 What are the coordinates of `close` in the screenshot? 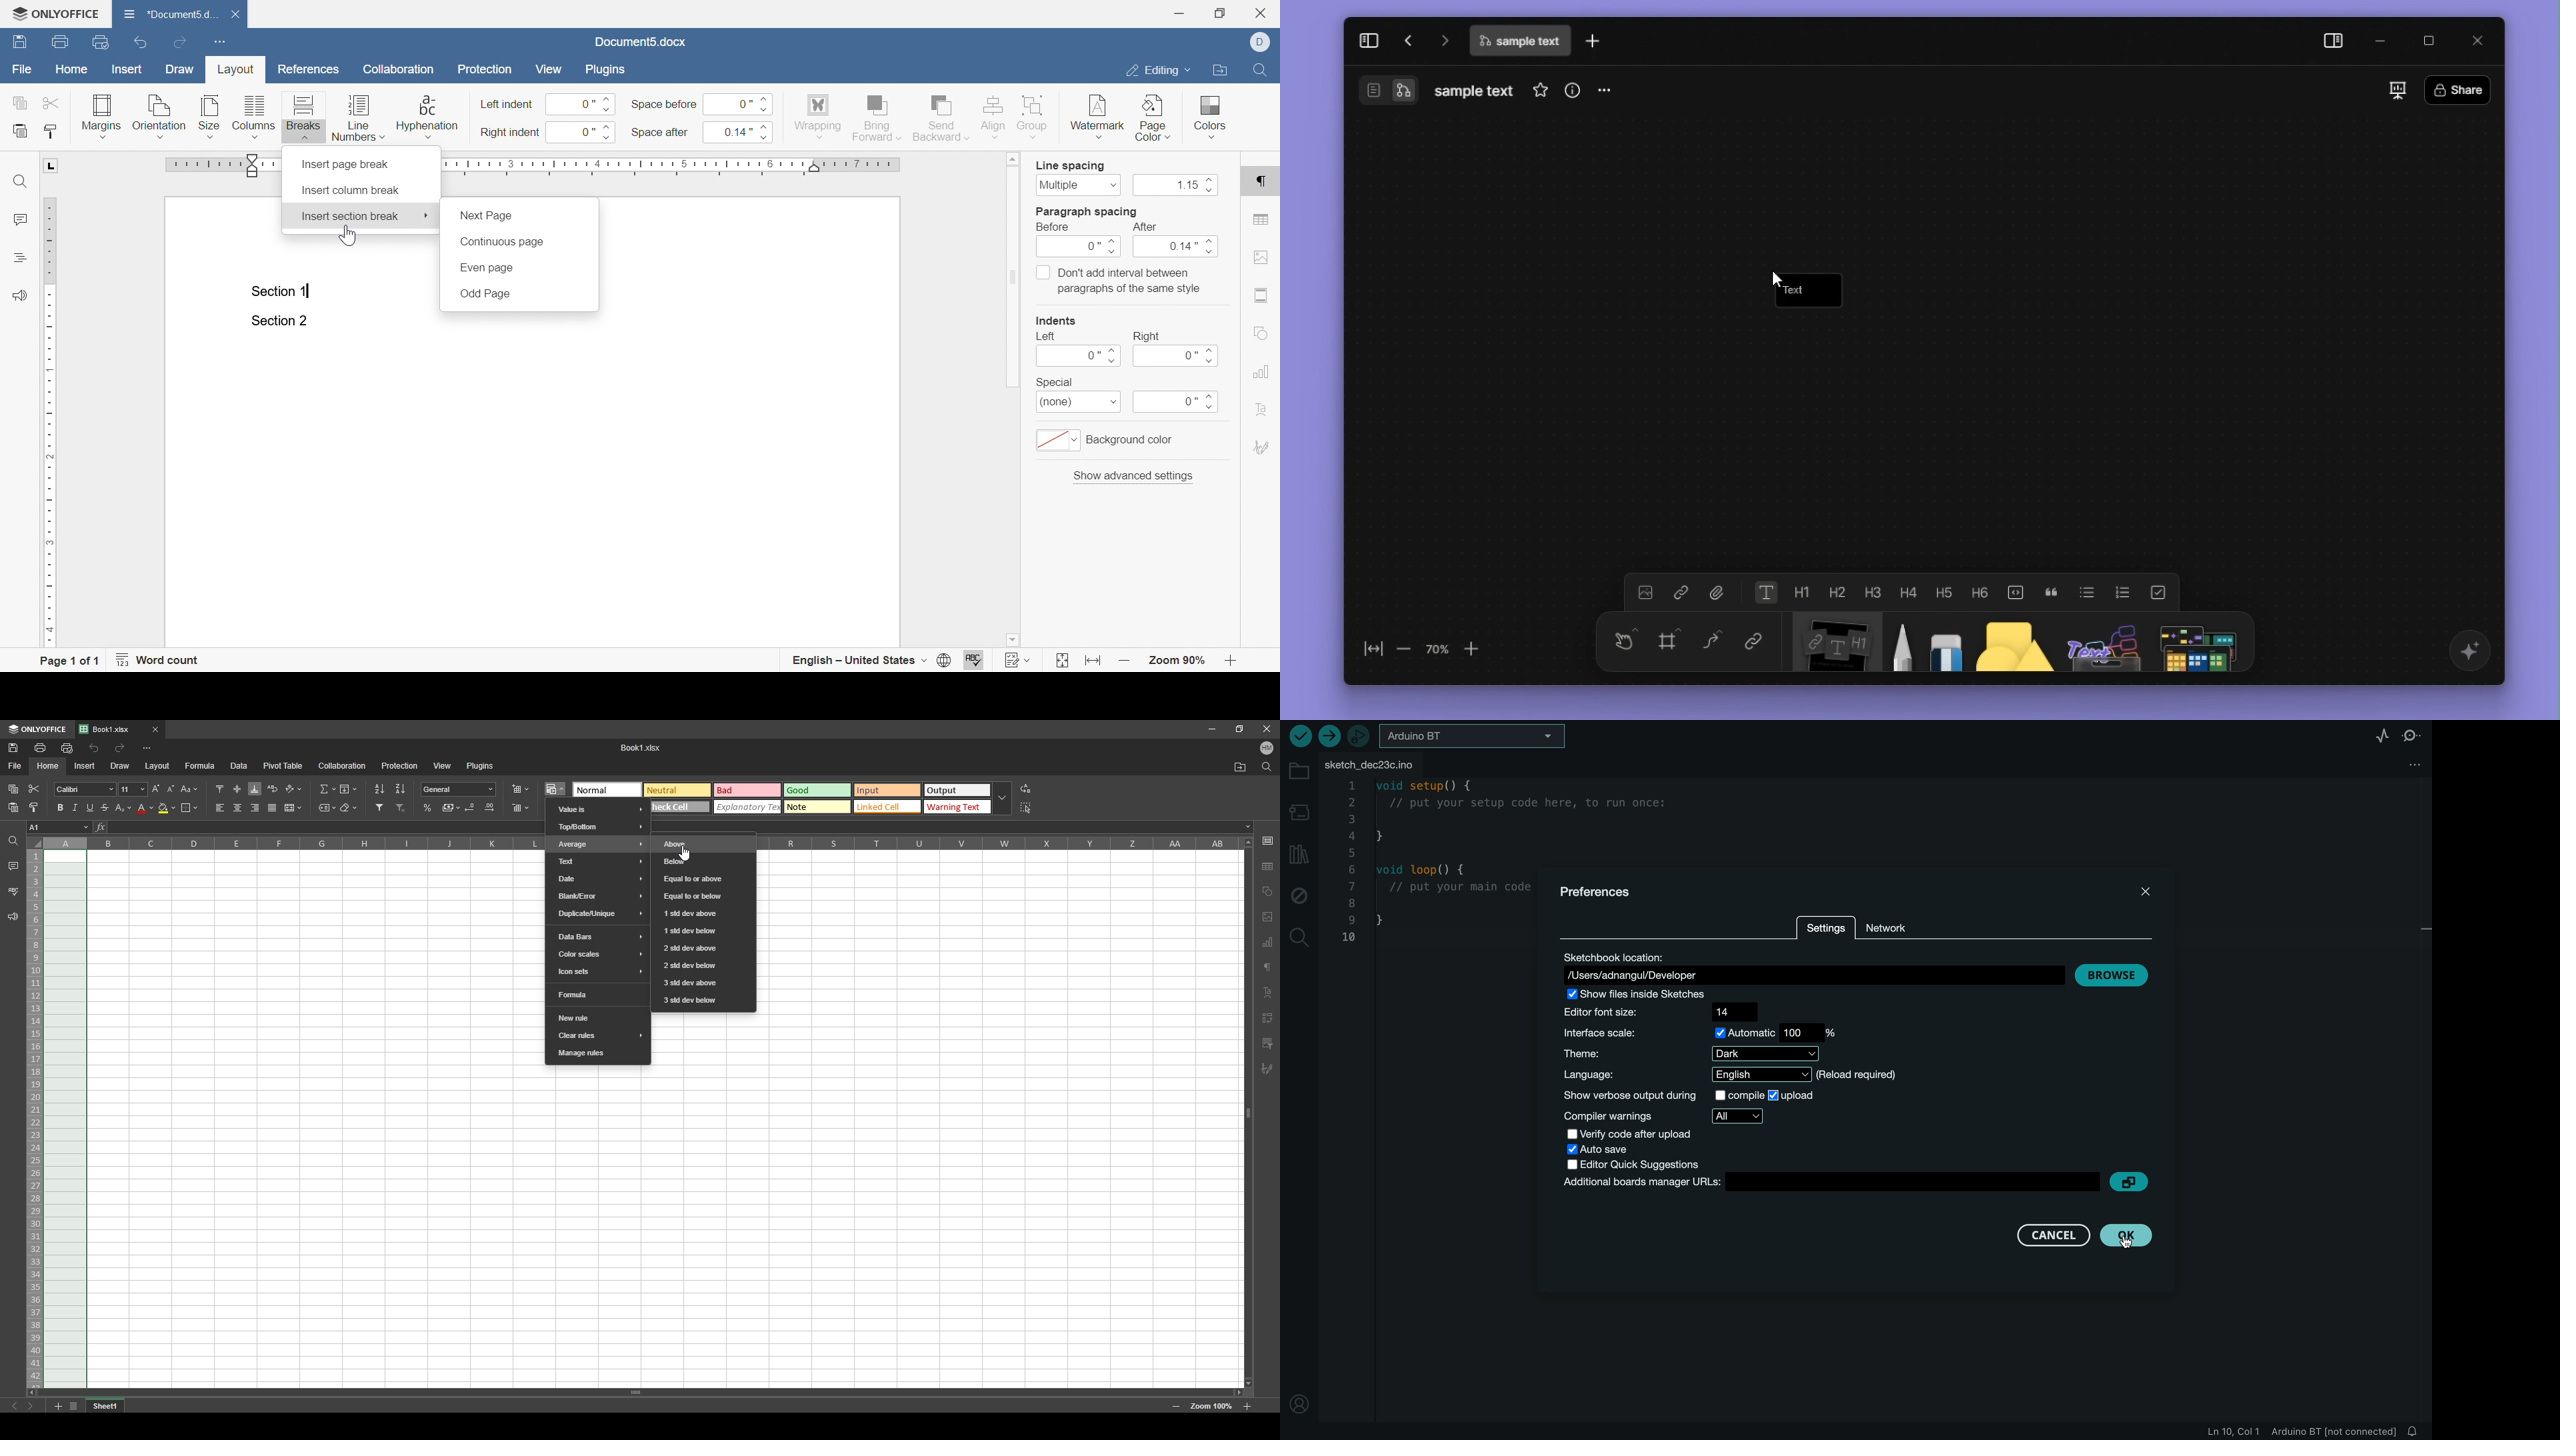 It's located at (2146, 894).